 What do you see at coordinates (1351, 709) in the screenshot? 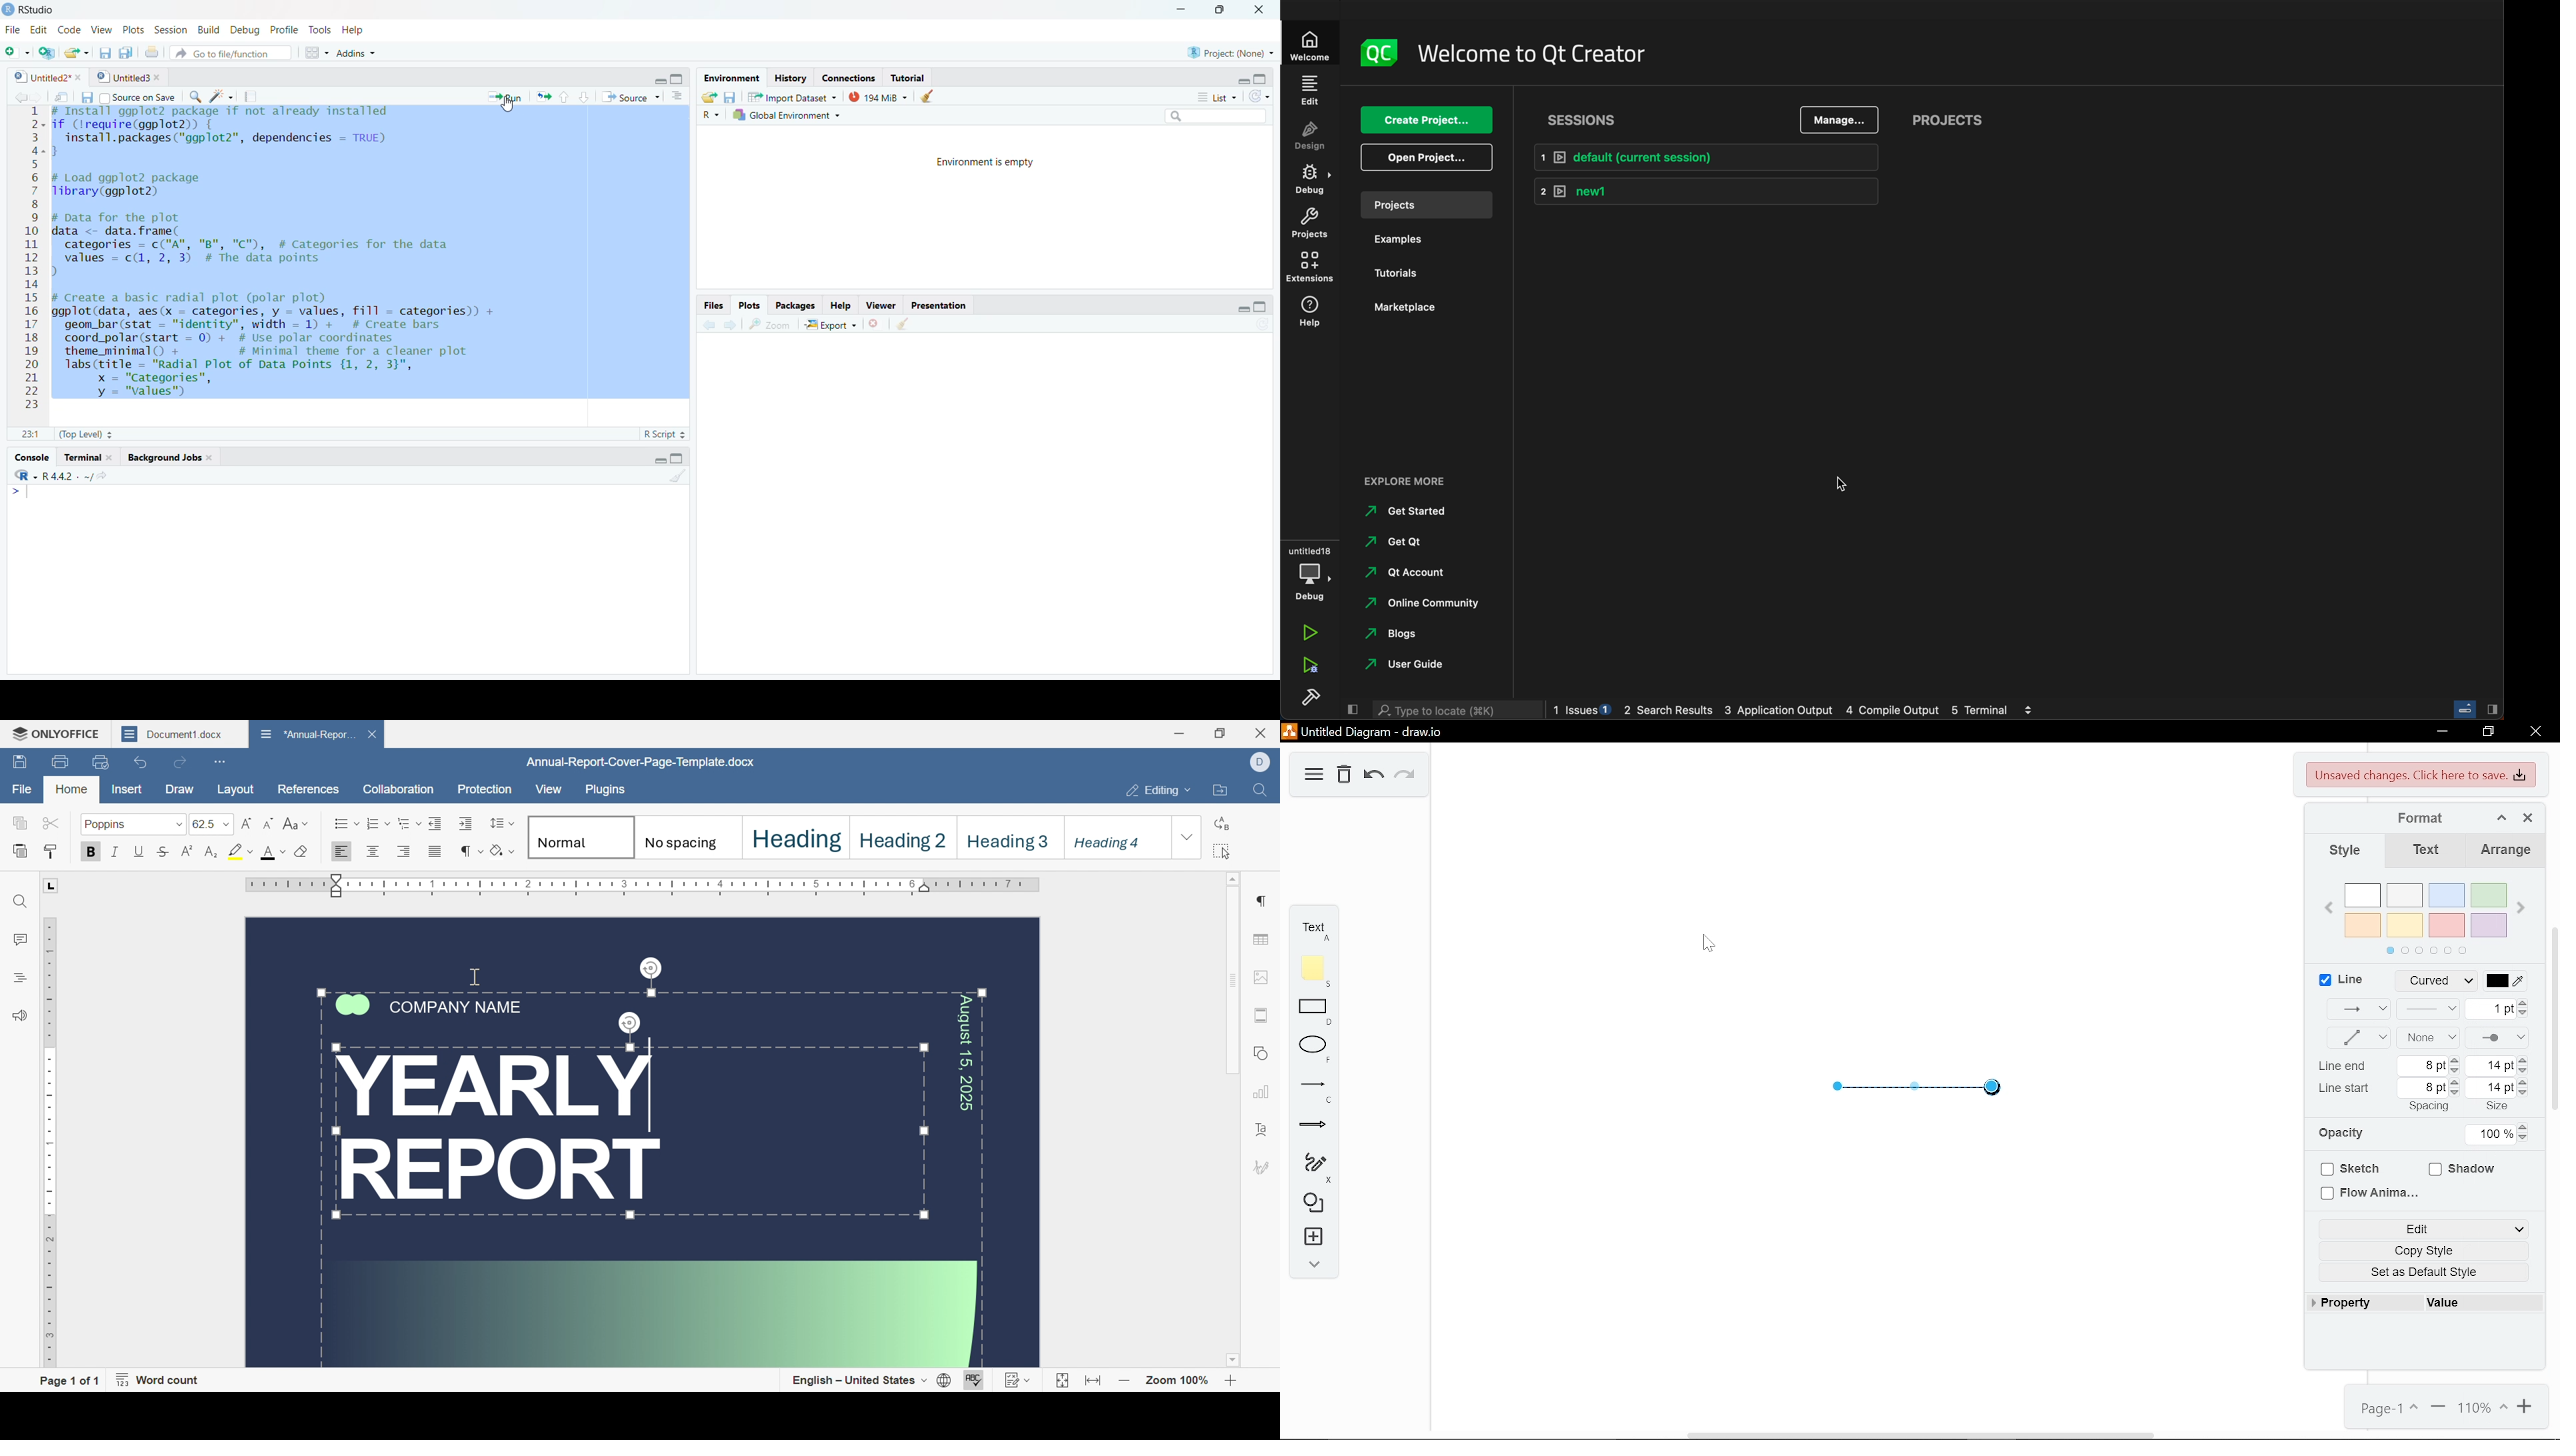
I see `close slide bar` at bounding box center [1351, 709].